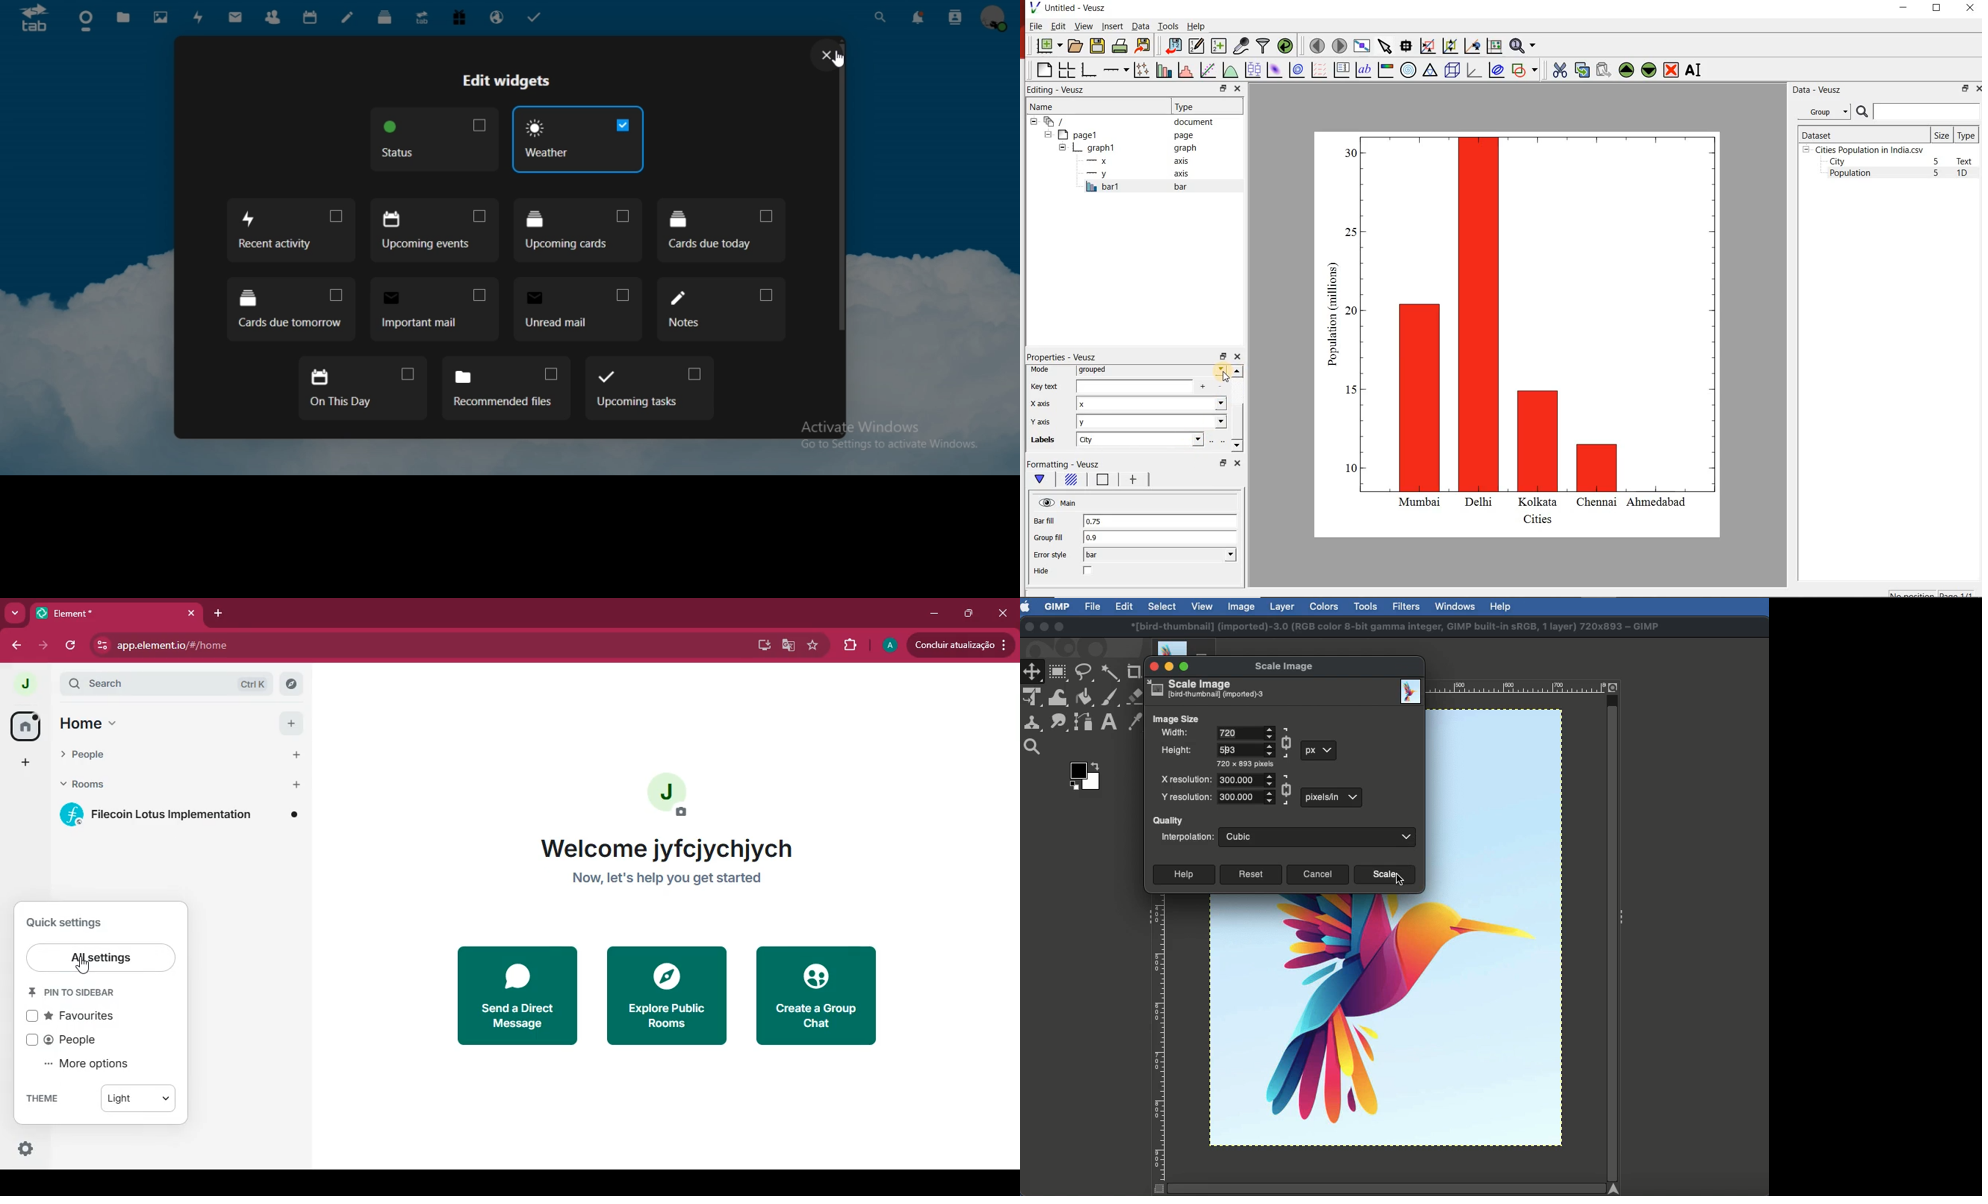 The width and height of the screenshot is (1988, 1204). Describe the element at coordinates (292, 230) in the screenshot. I see `recent activity` at that location.